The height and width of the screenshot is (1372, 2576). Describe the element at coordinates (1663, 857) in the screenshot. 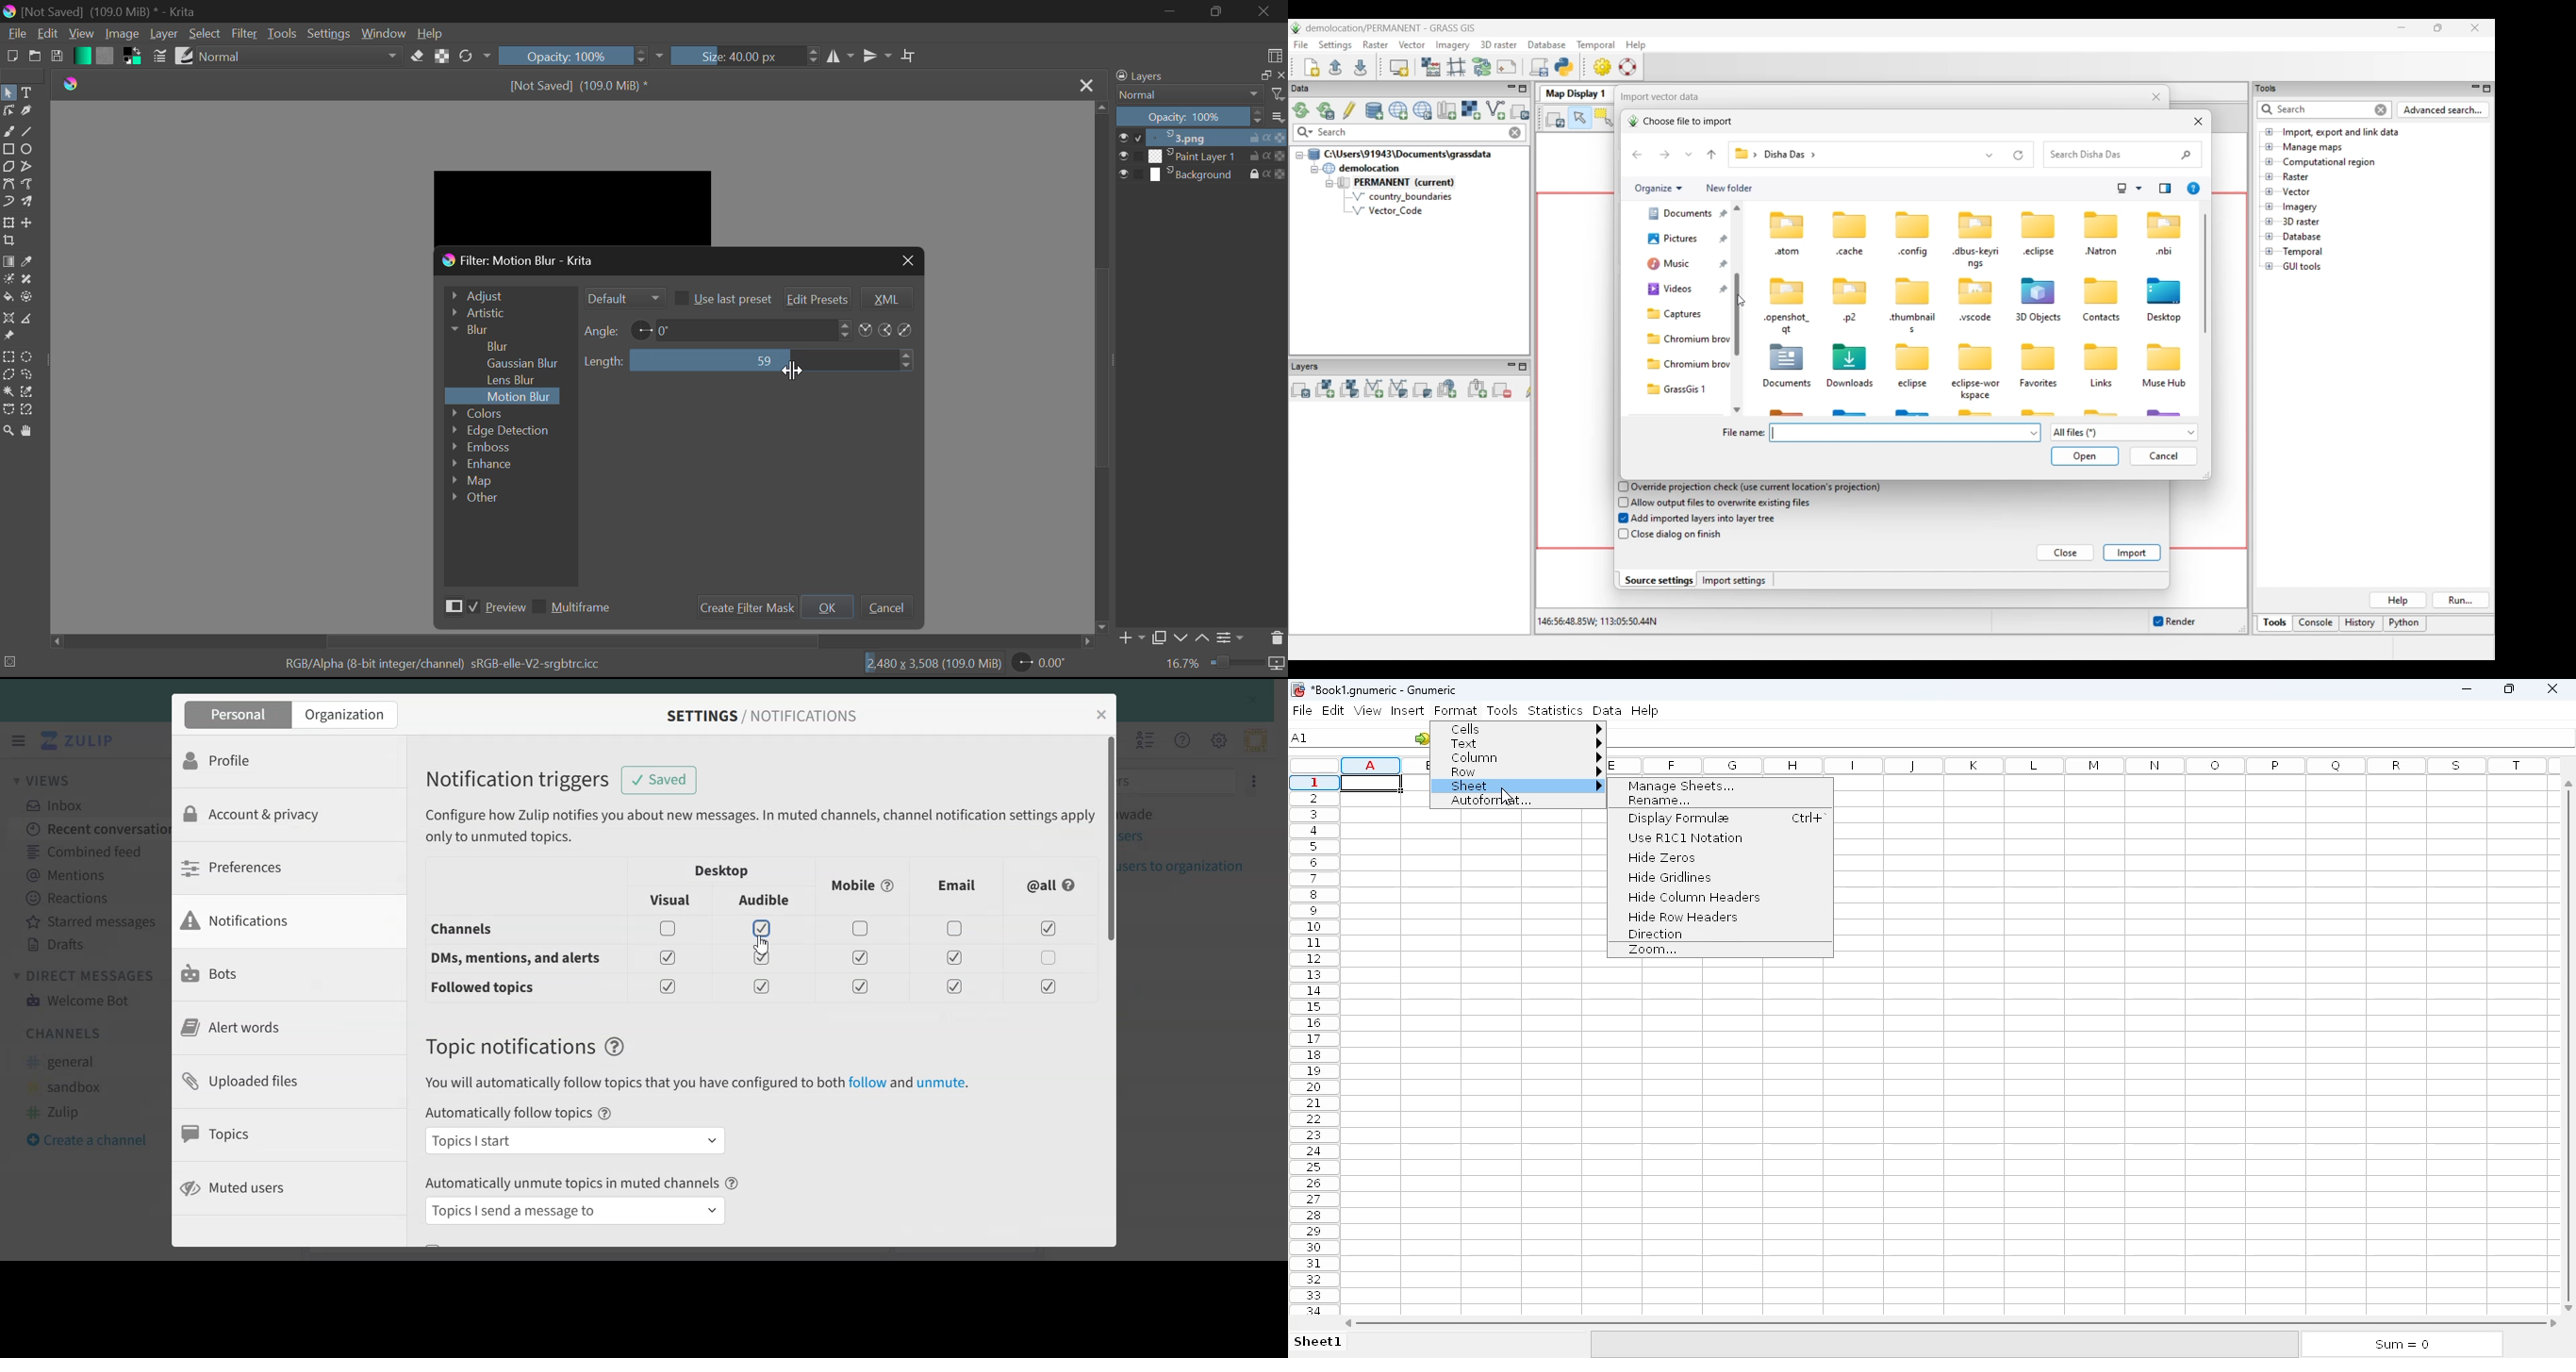

I see `hide zeros` at that location.